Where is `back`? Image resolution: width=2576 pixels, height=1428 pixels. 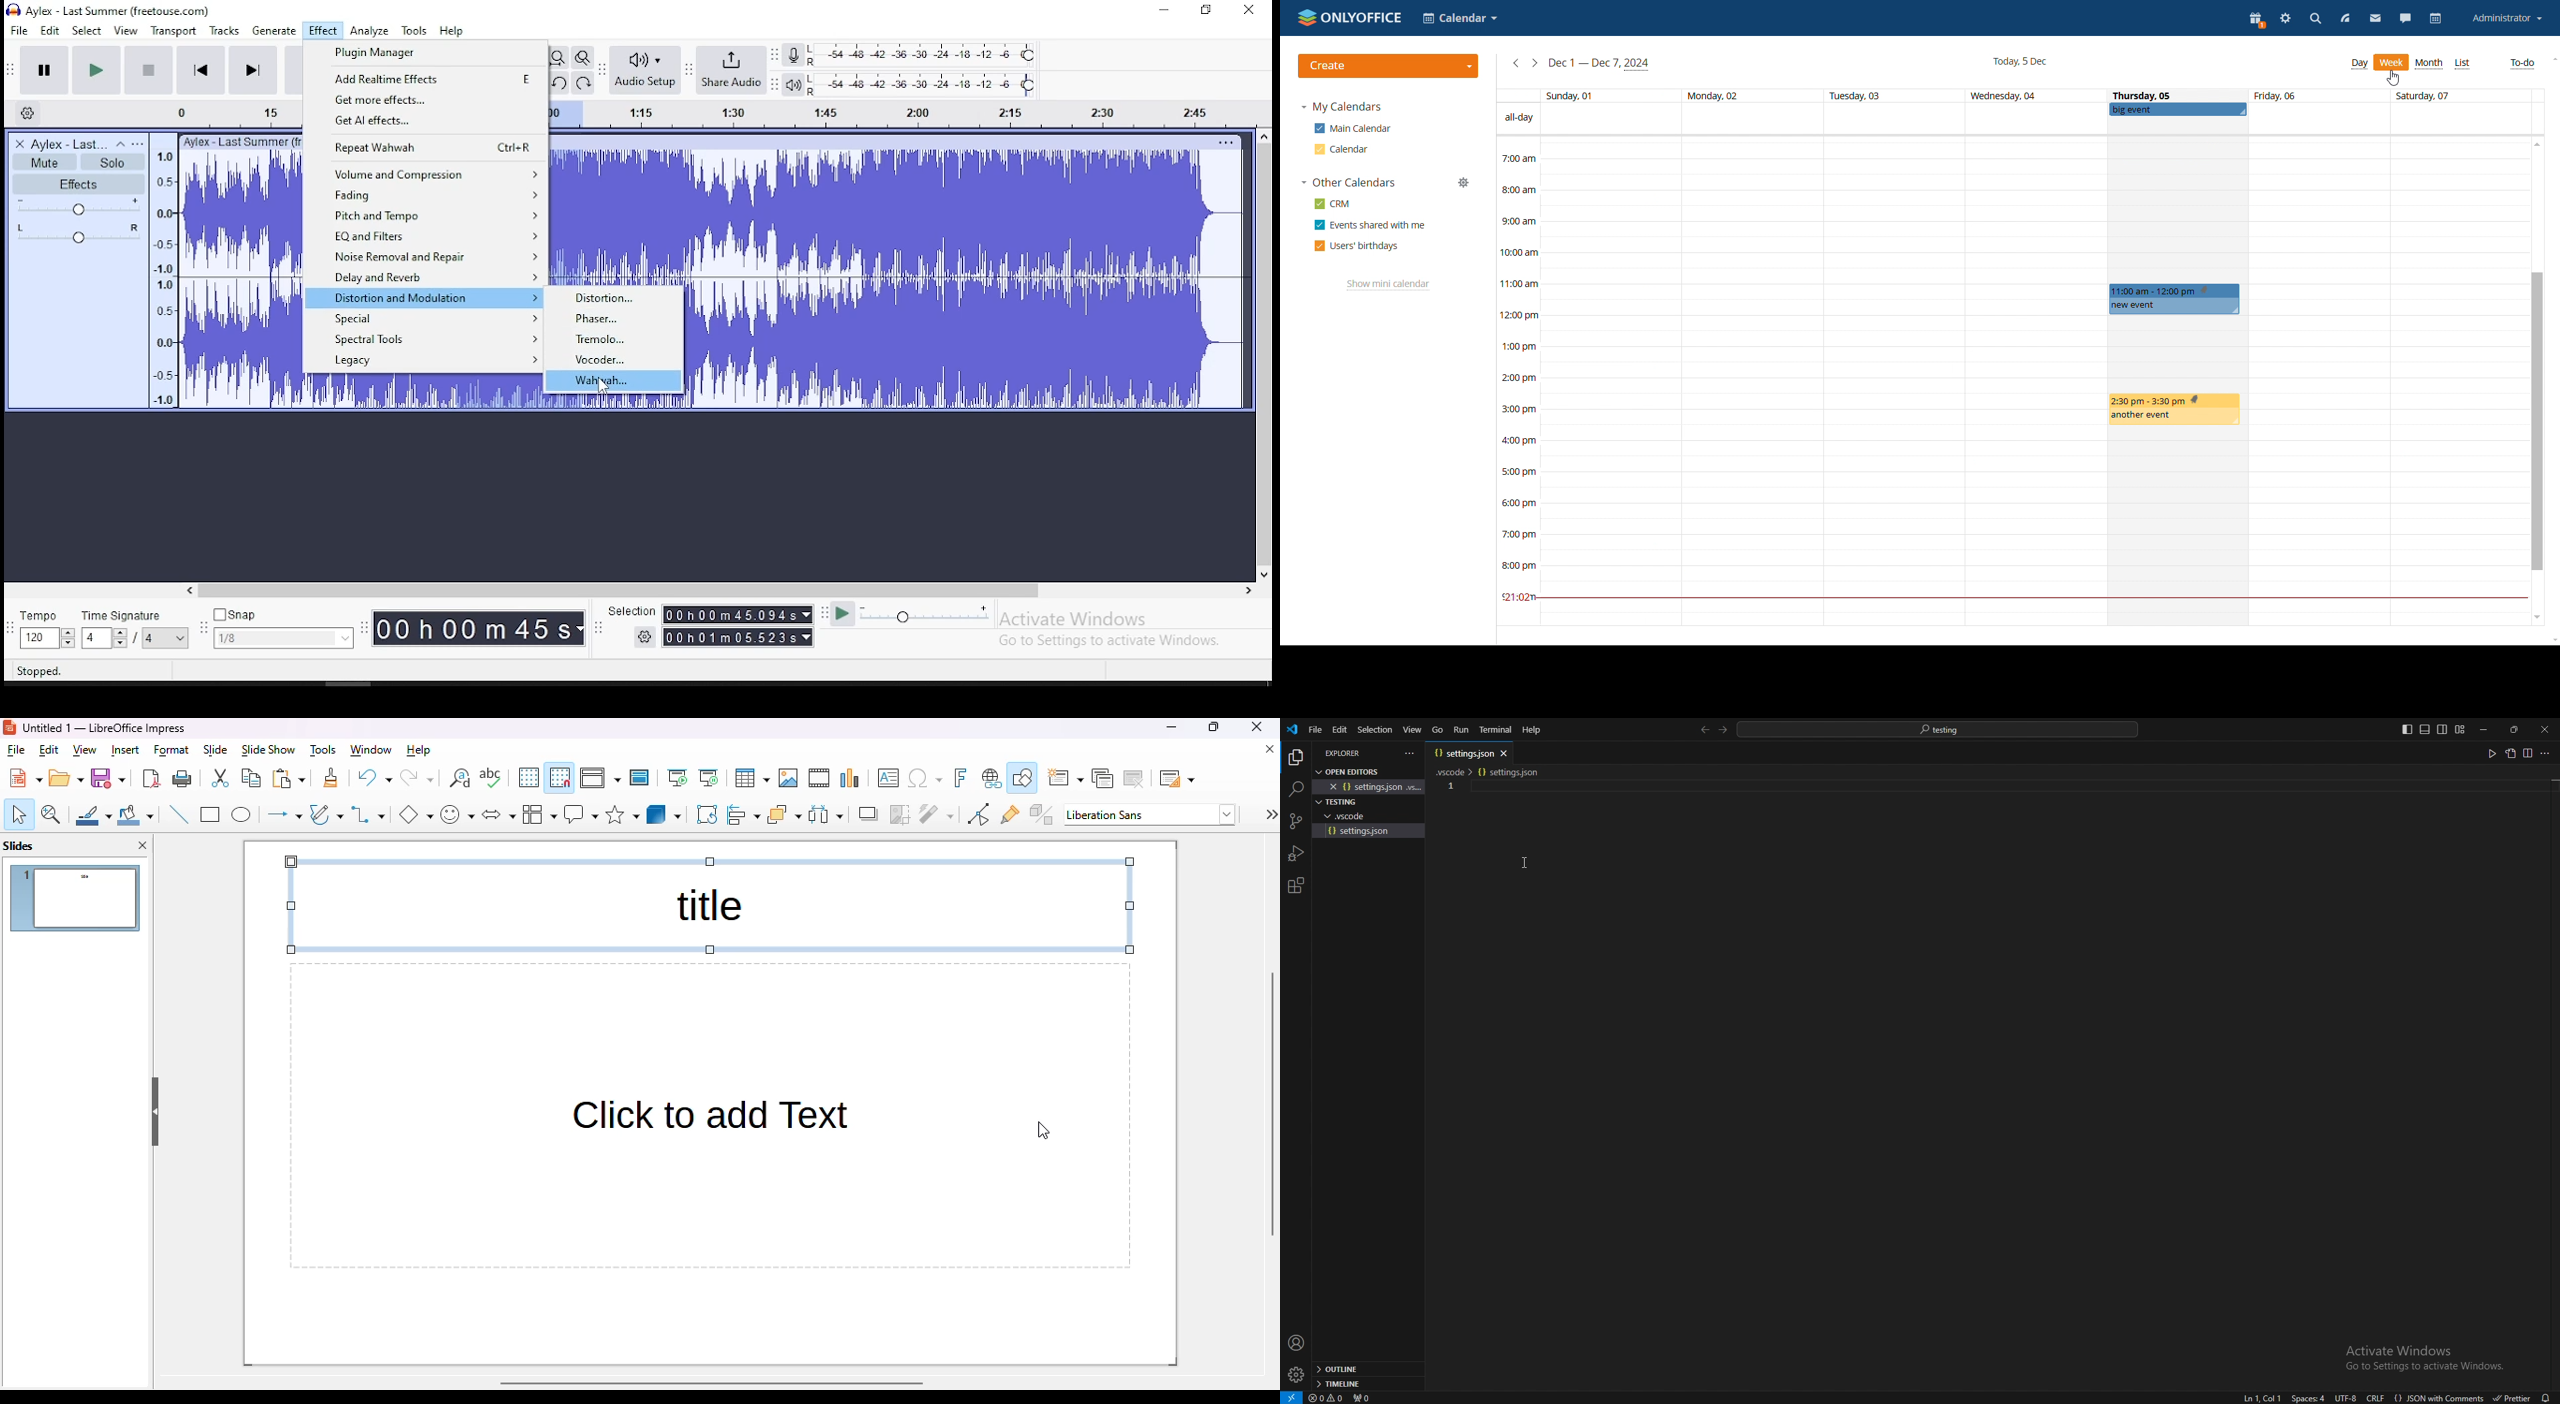 back is located at coordinates (1702, 730).